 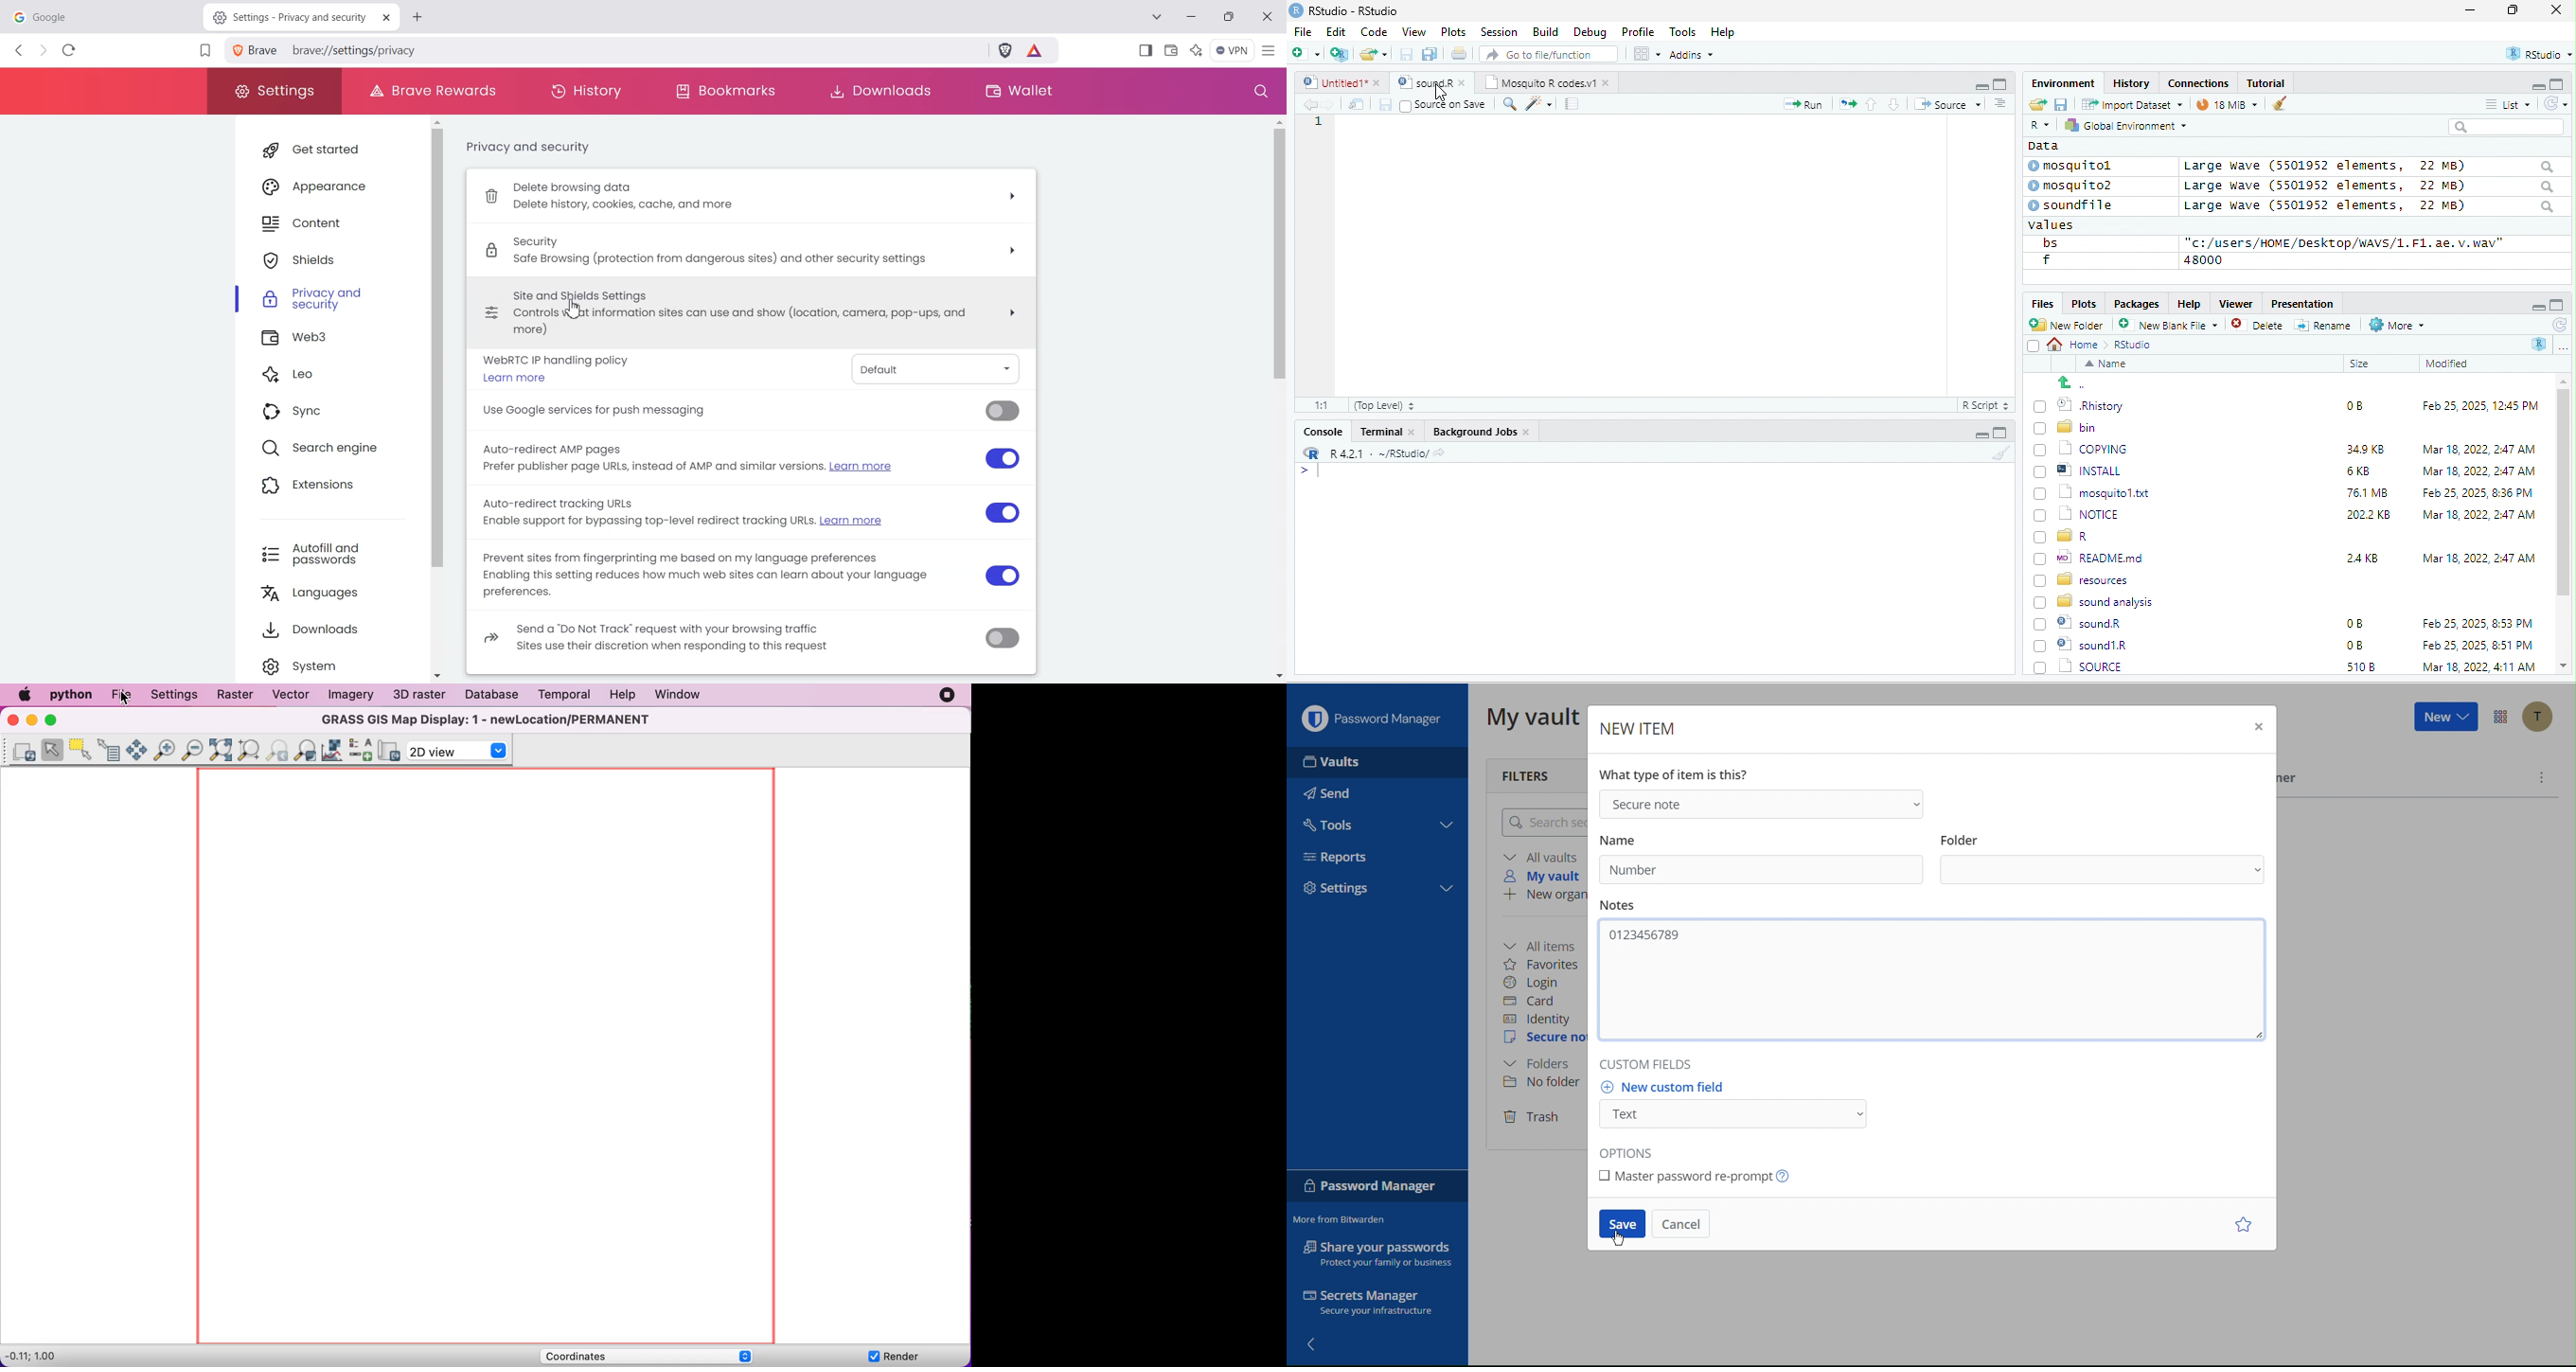 What do you see at coordinates (2535, 55) in the screenshot?
I see `rstudio` at bounding box center [2535, 55].